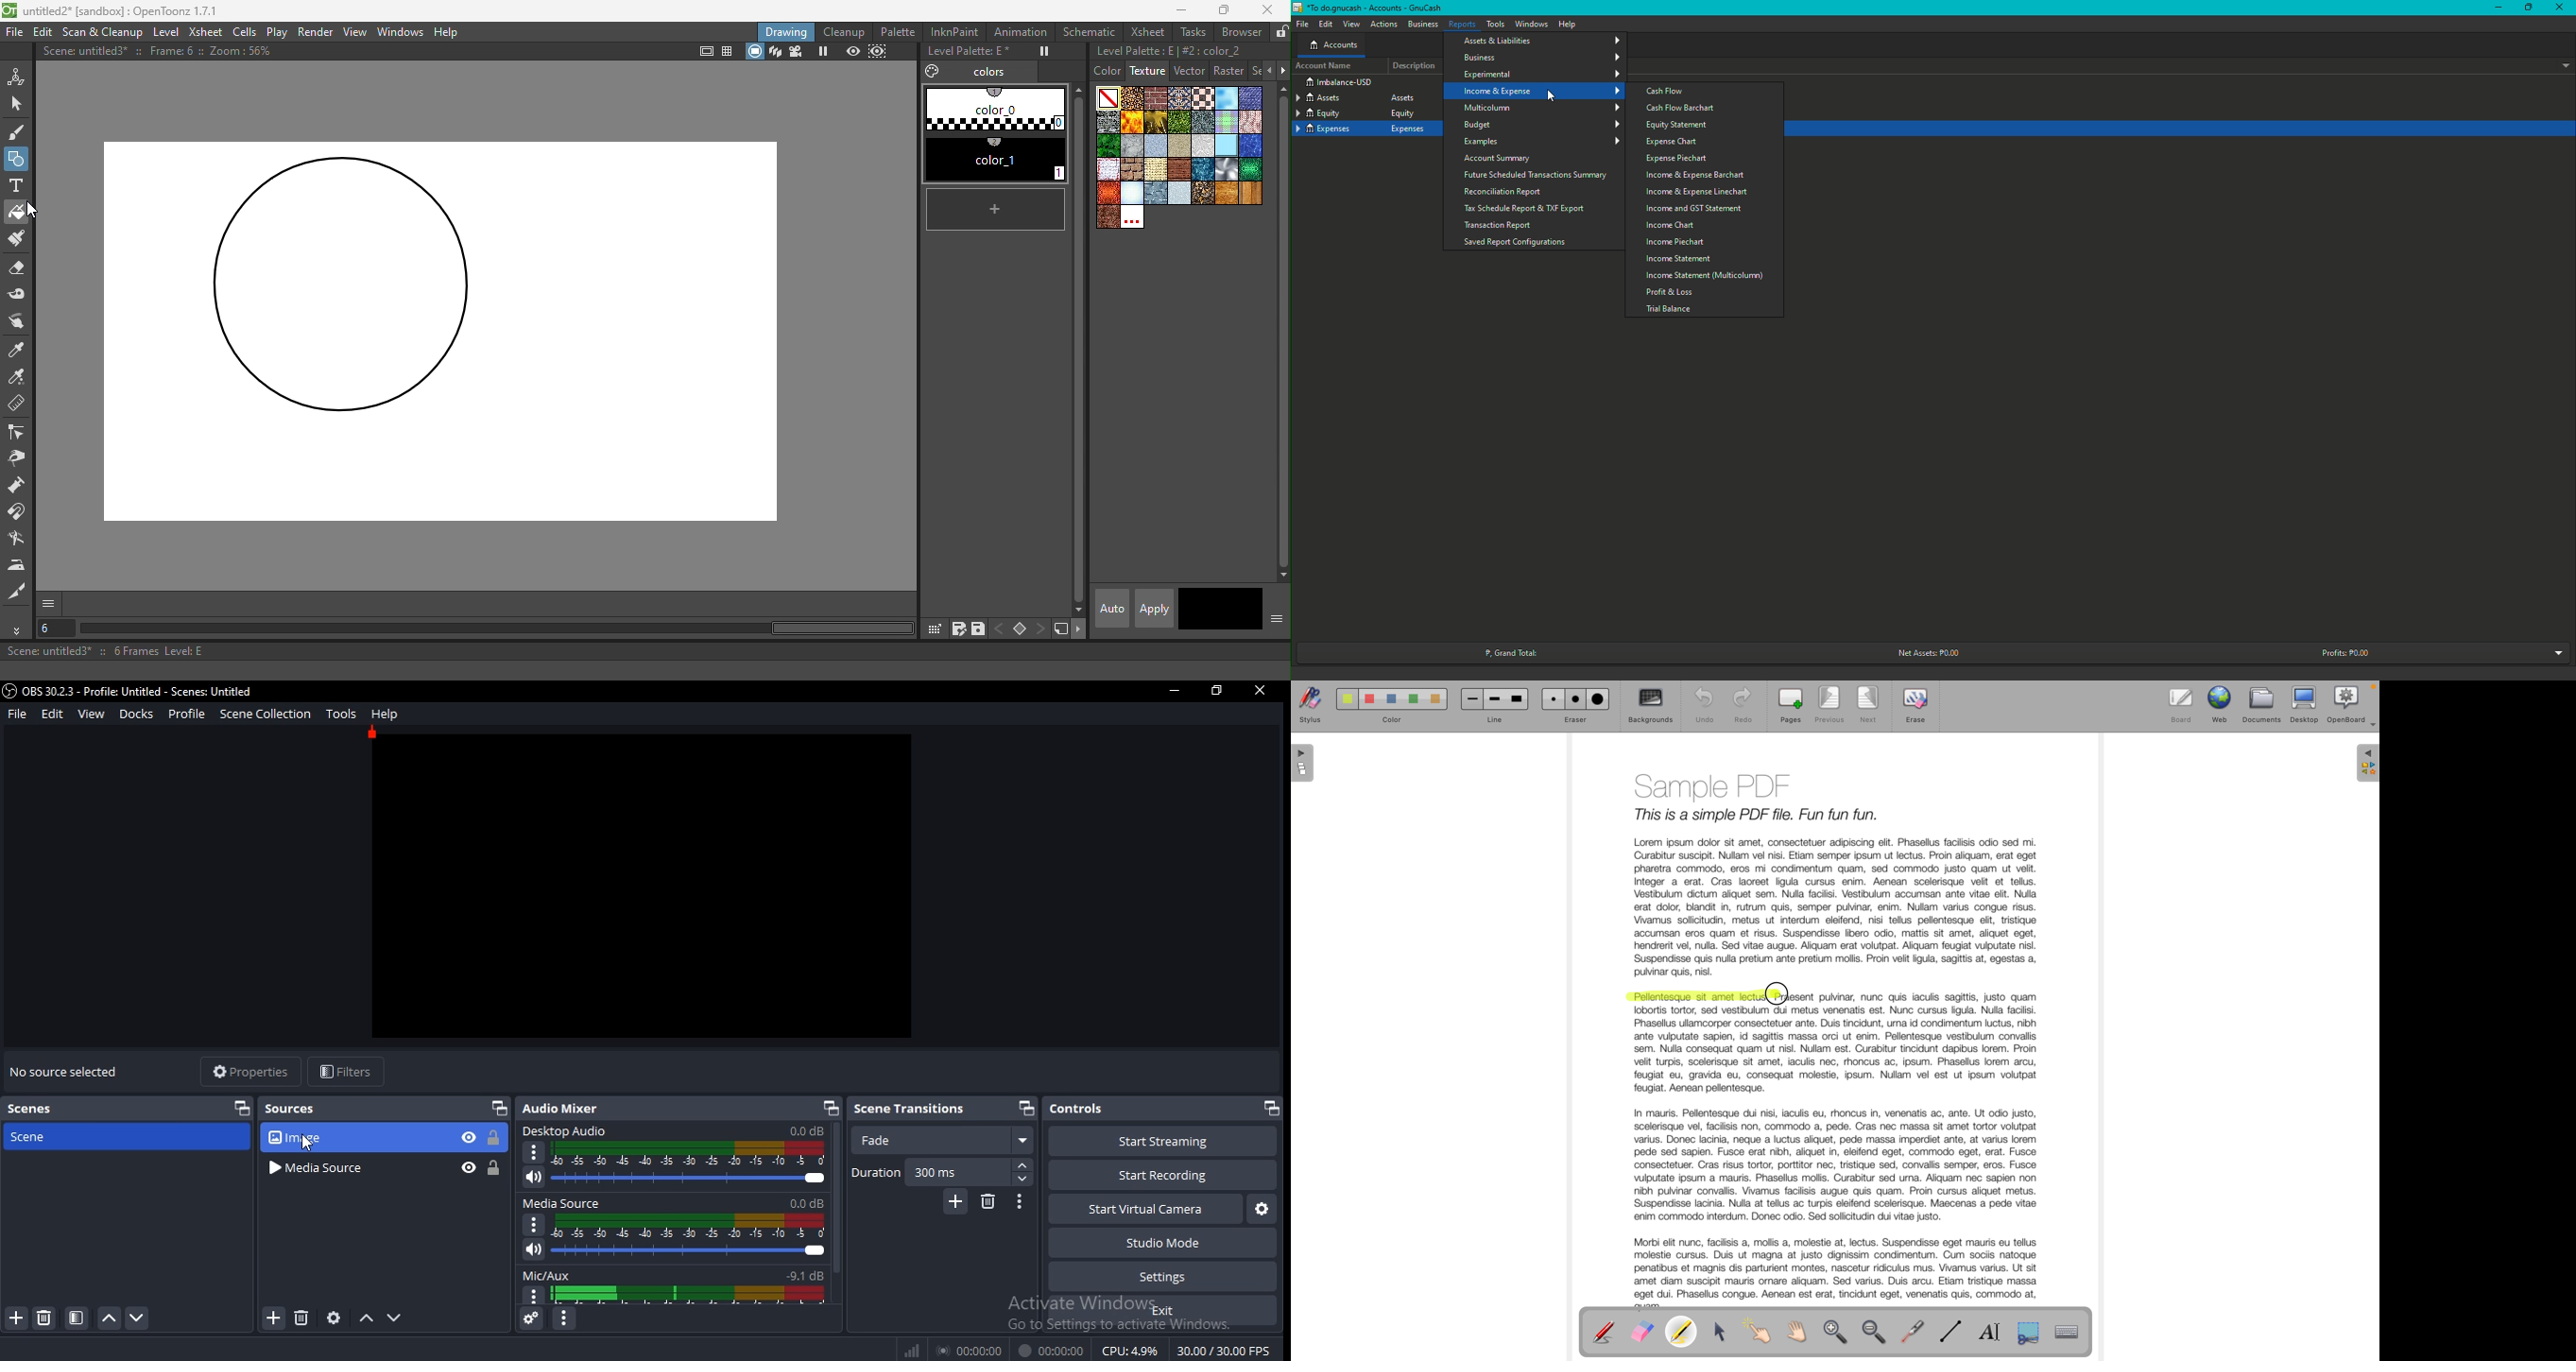  I want to click on scene collection, so click(264, 713).